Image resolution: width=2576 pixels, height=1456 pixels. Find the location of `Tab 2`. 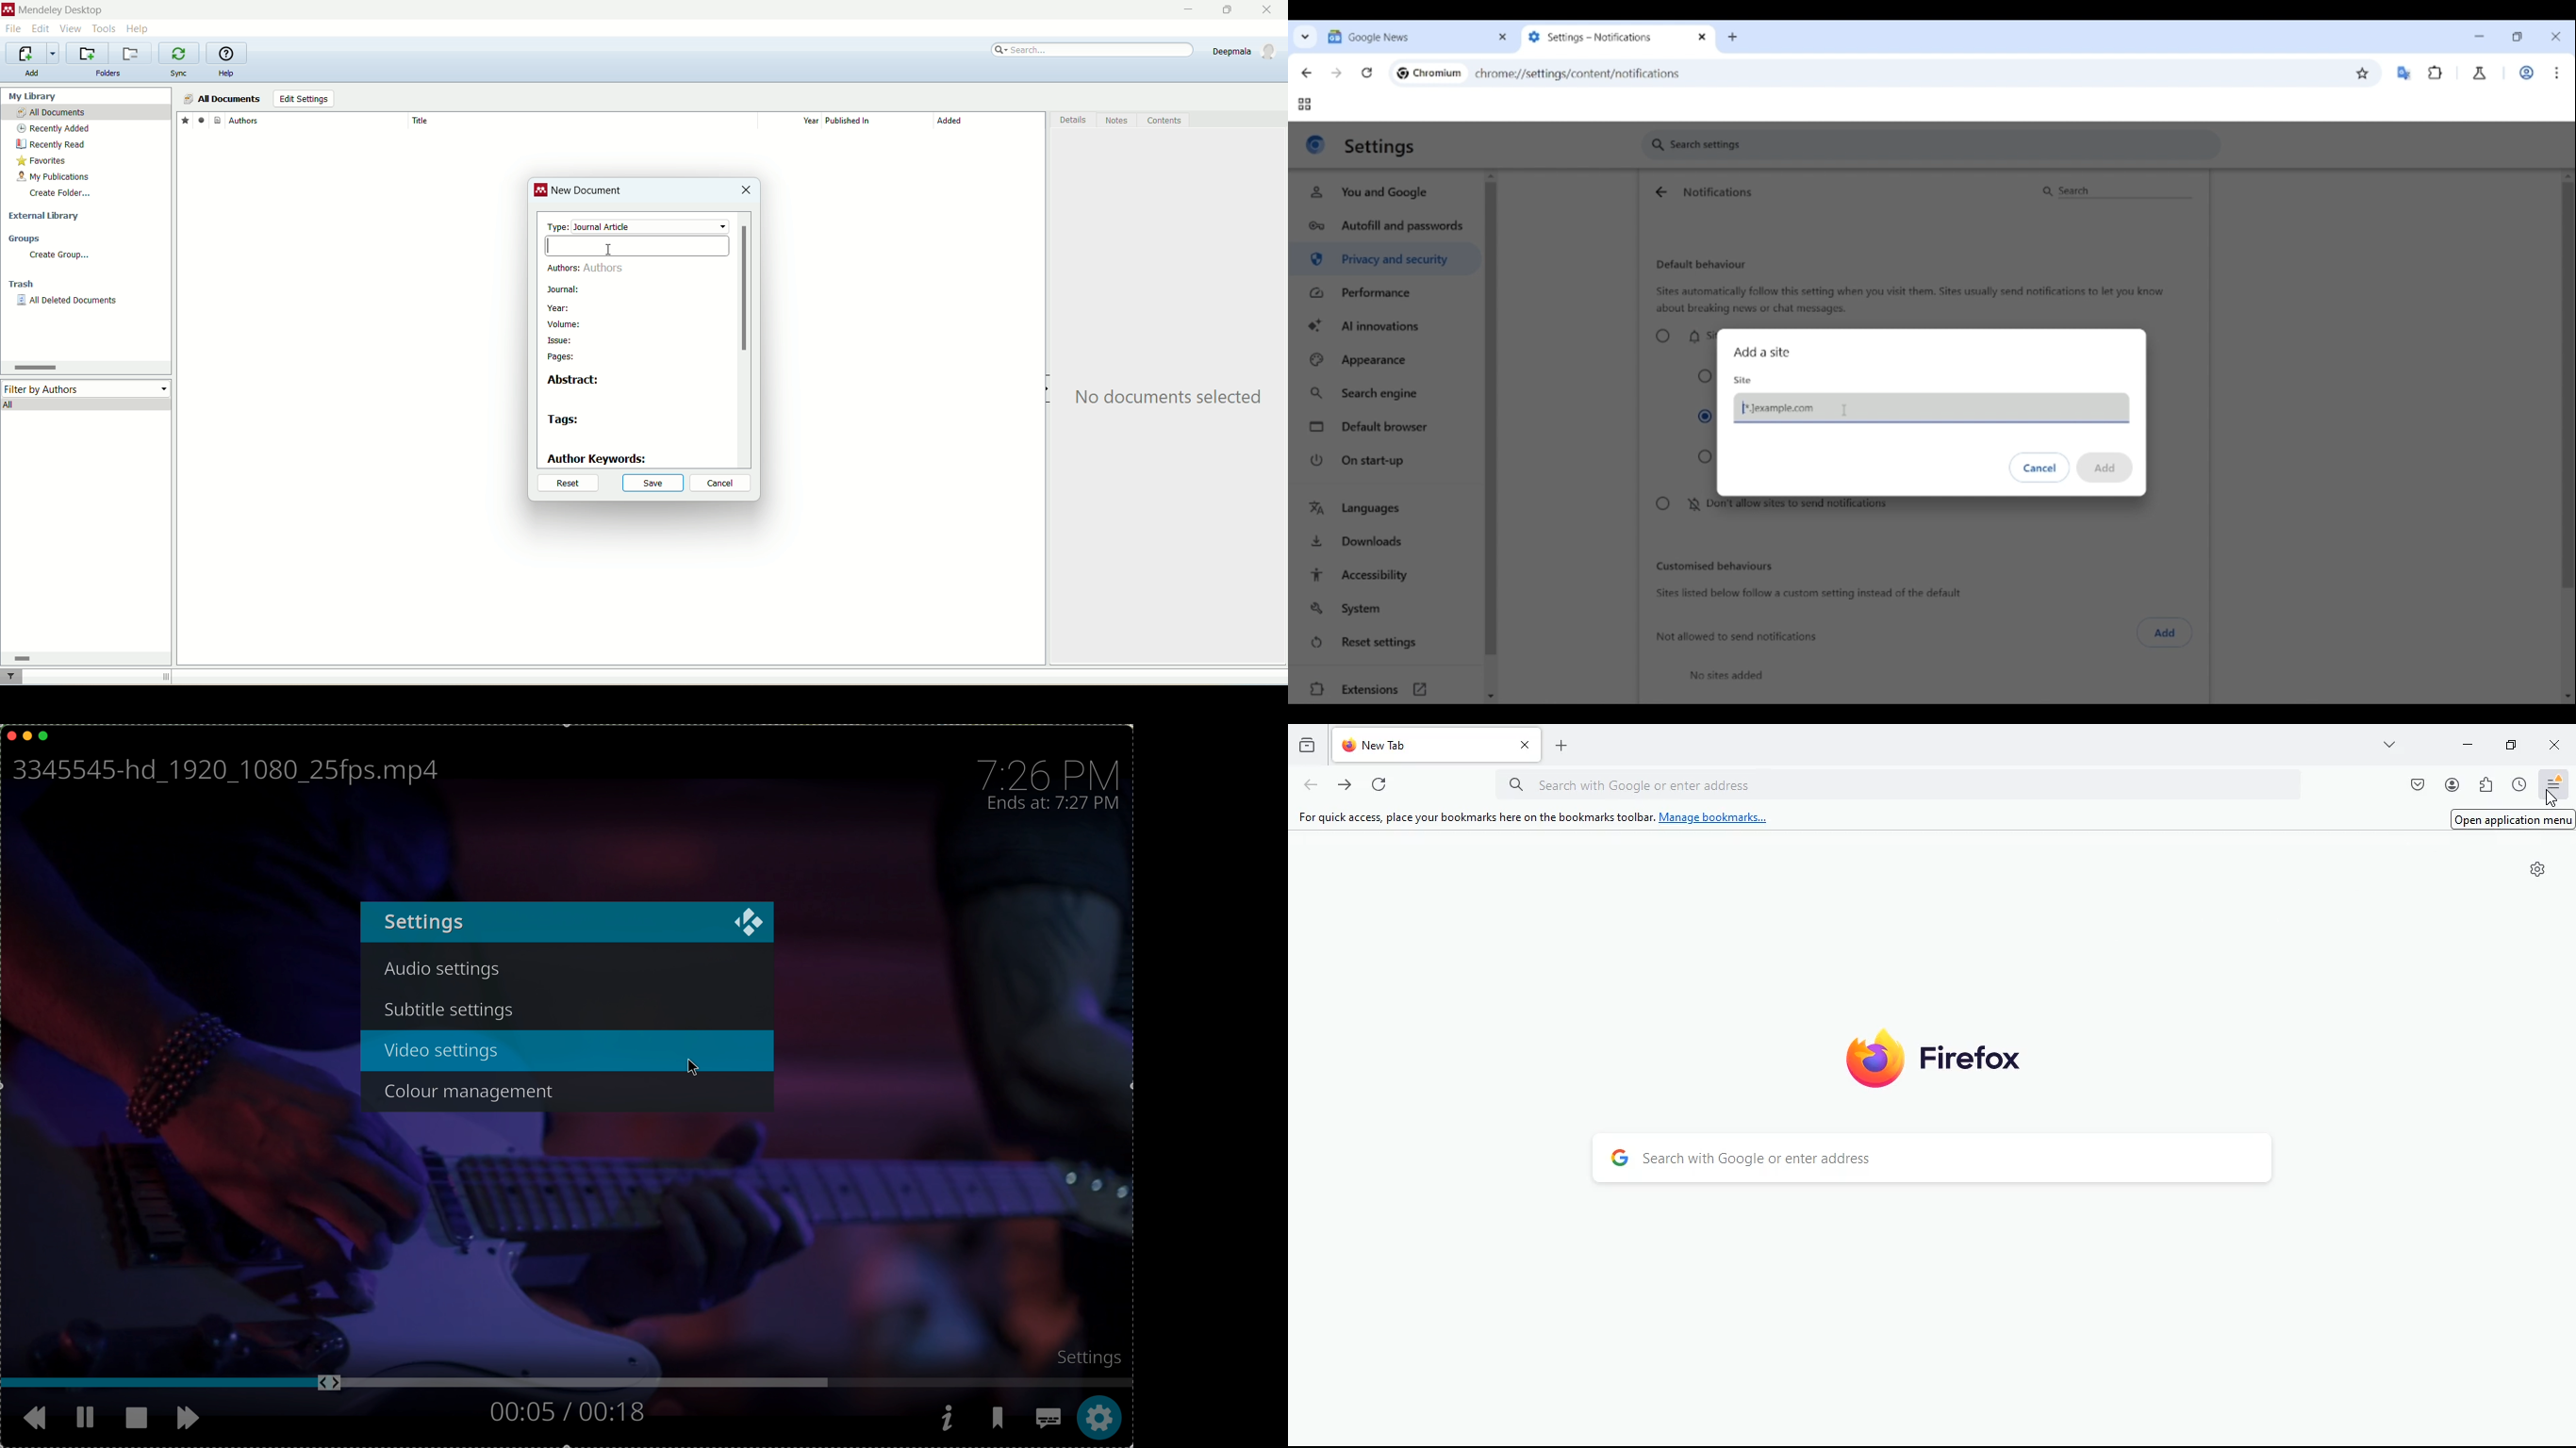

Tab 2 is located at coordinates (1607, 37).